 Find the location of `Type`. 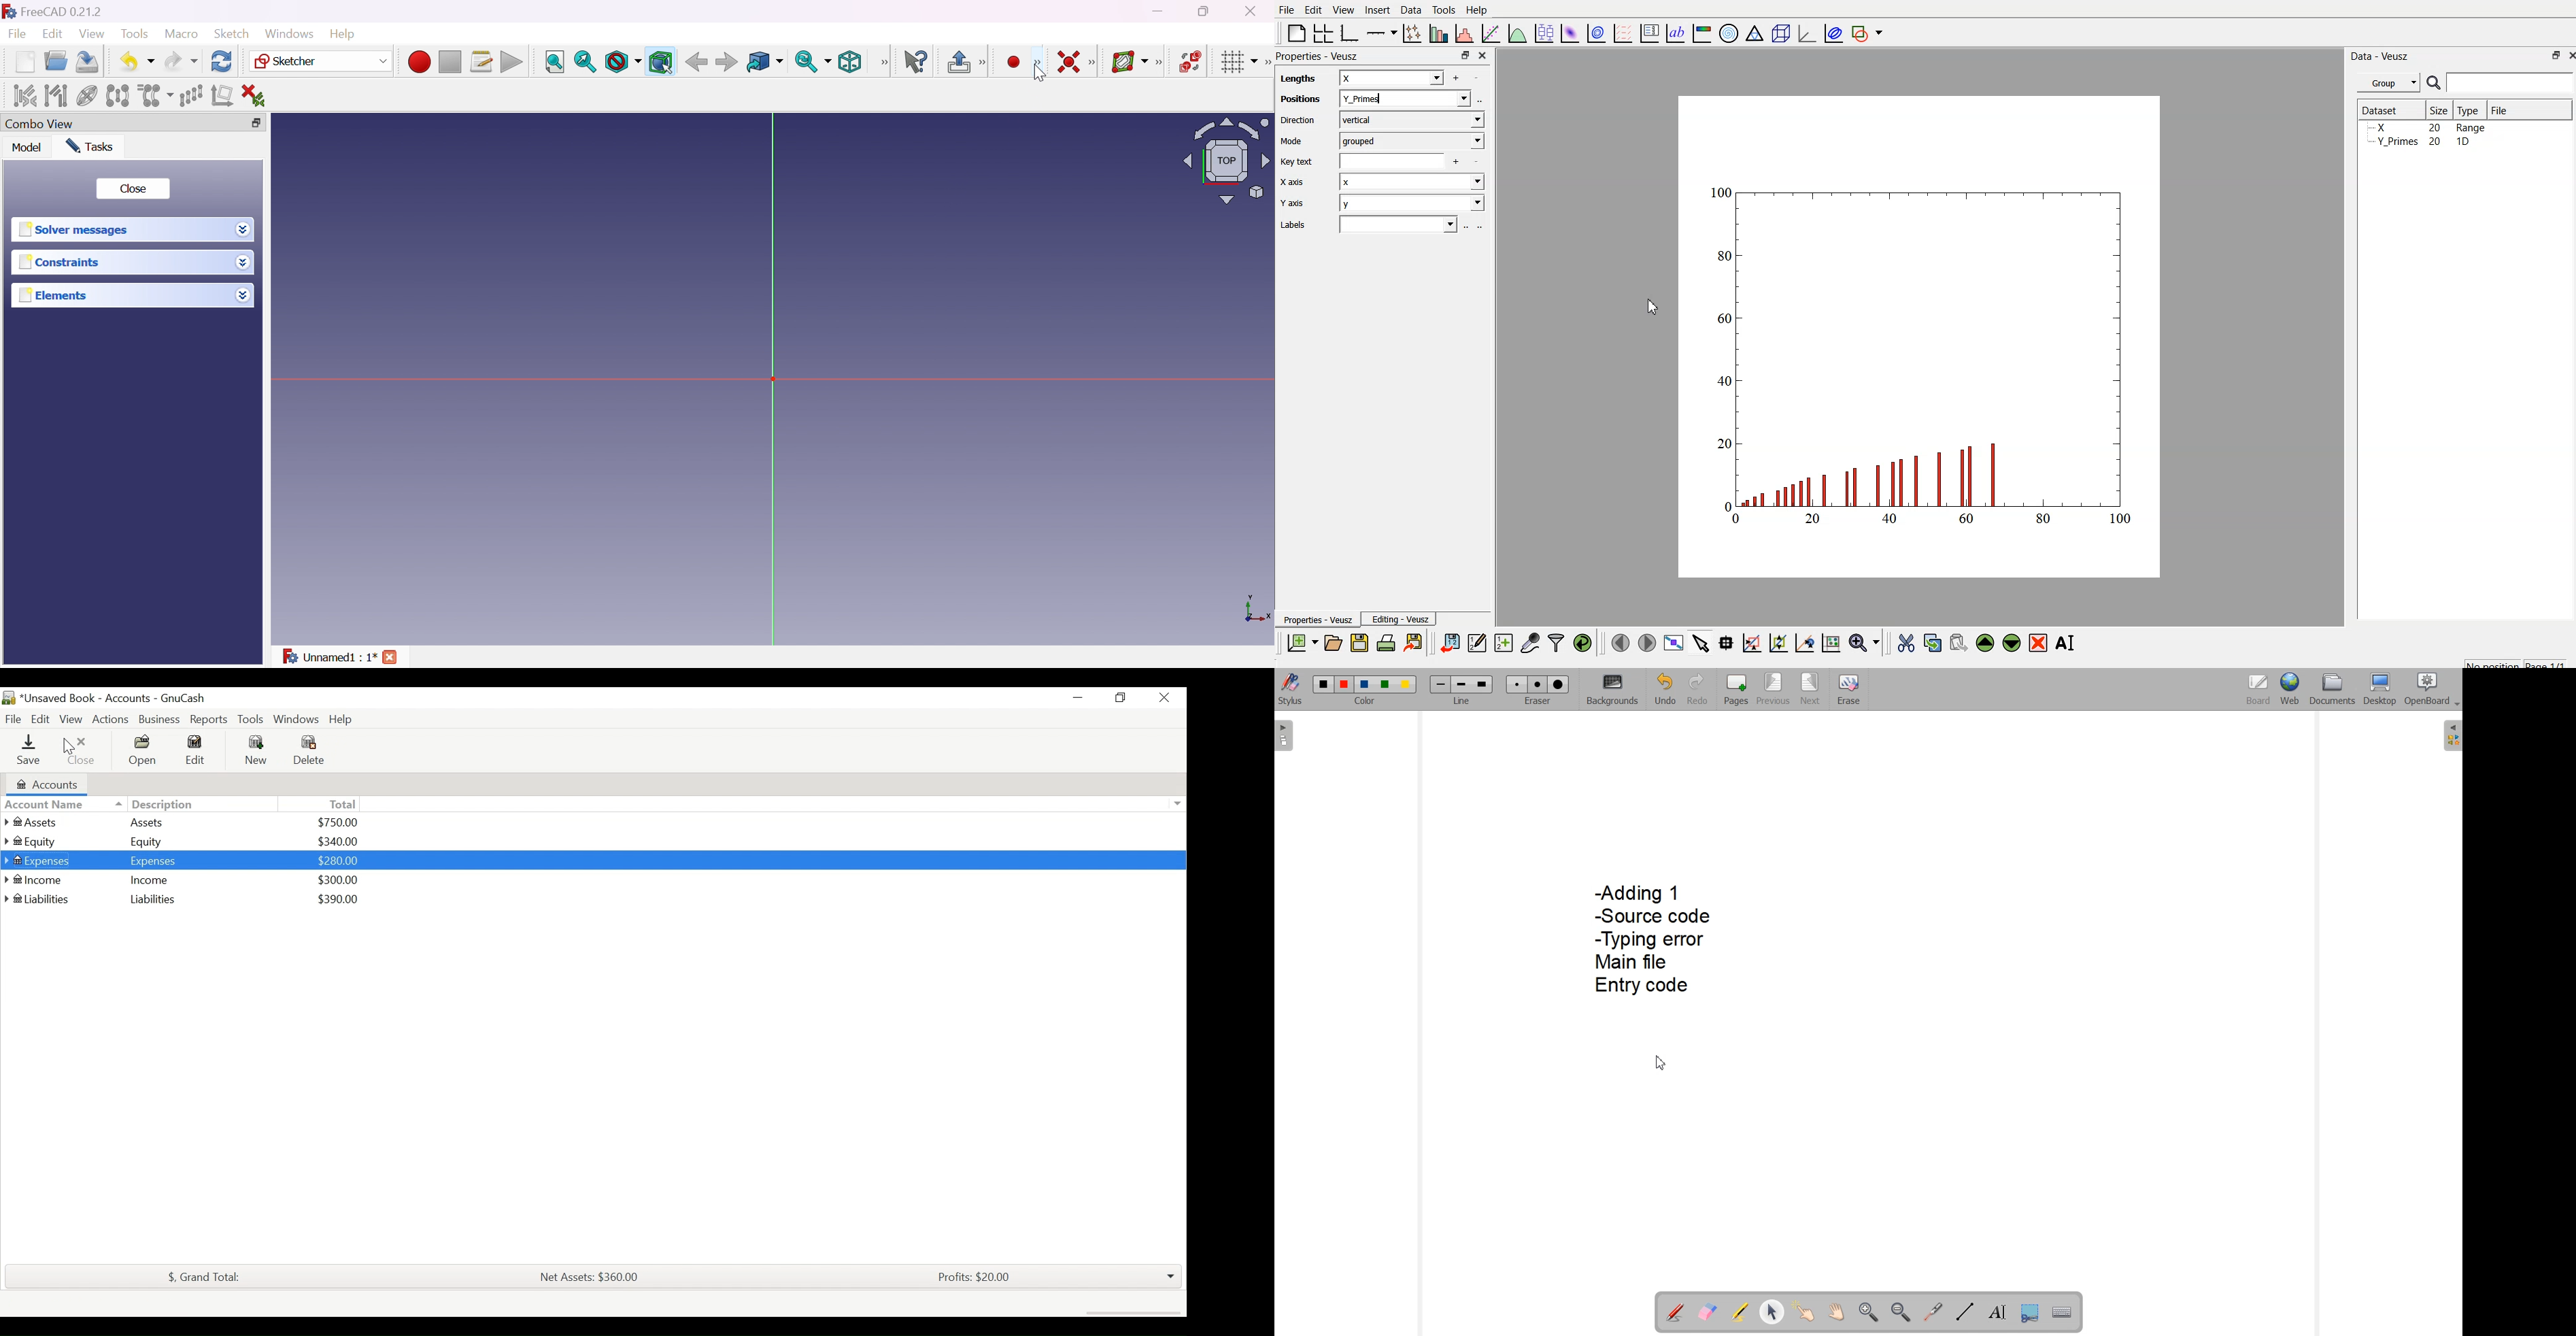

Type is located at coordinates (2471, 110).